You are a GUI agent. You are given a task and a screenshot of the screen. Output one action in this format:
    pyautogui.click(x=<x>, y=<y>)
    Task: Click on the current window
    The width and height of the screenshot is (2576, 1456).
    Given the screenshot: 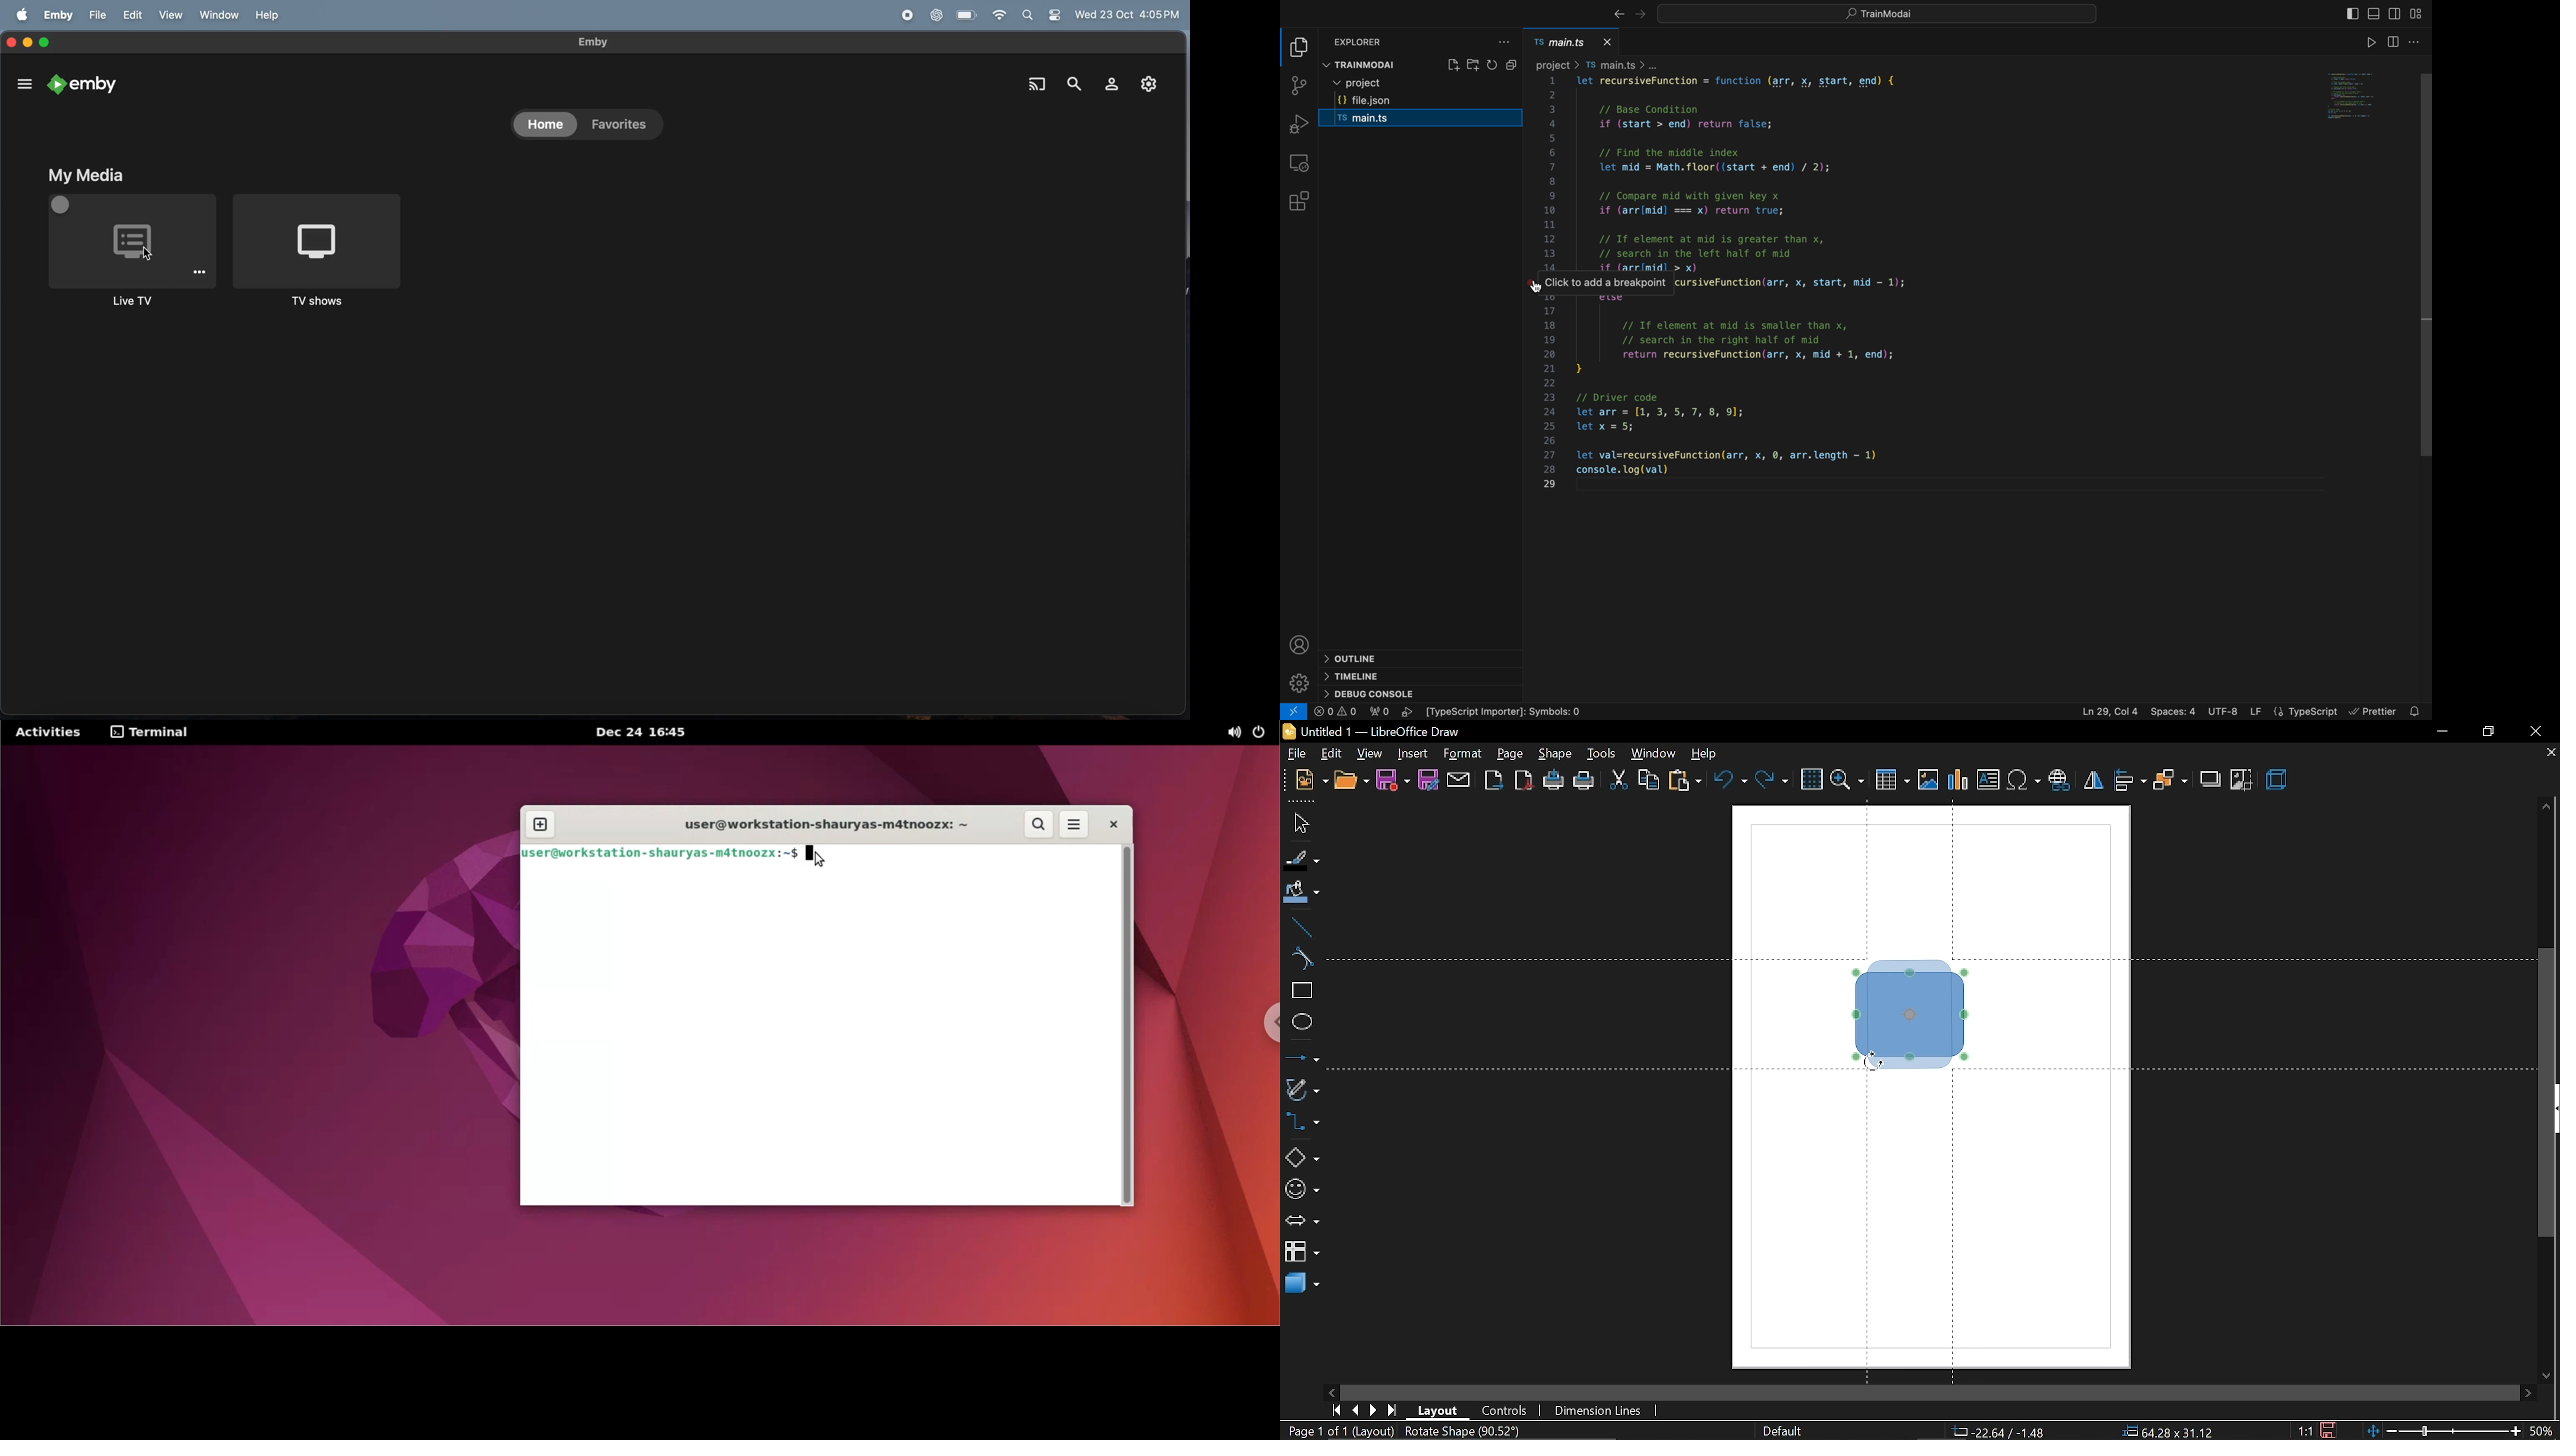 What is the action you would take?
    pyautogui.click(x=1373, y=731)
    